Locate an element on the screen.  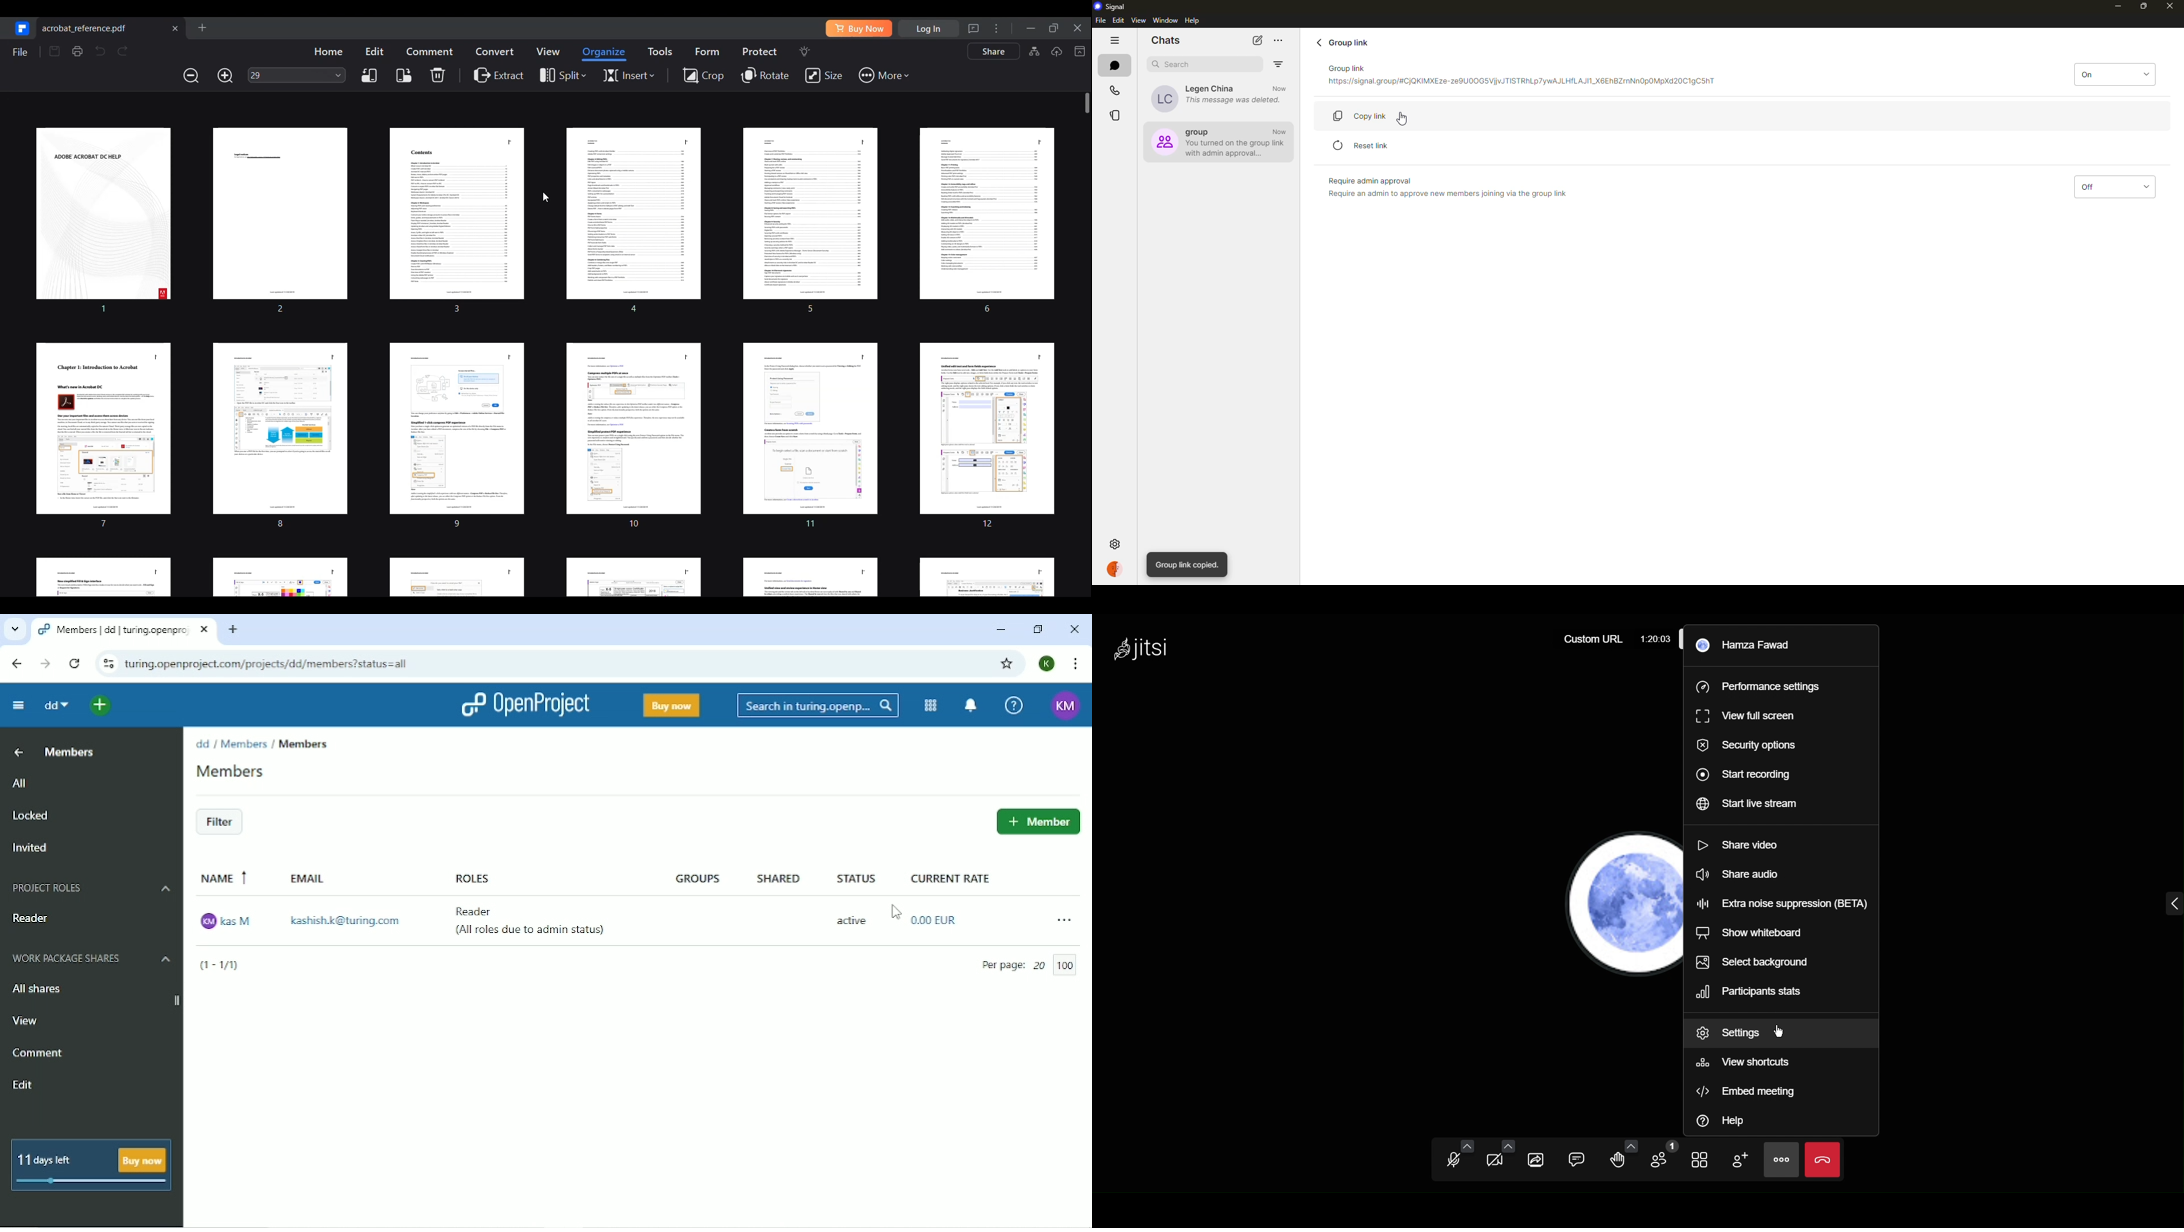
Tile View is located at coordinates (1706, 1161).